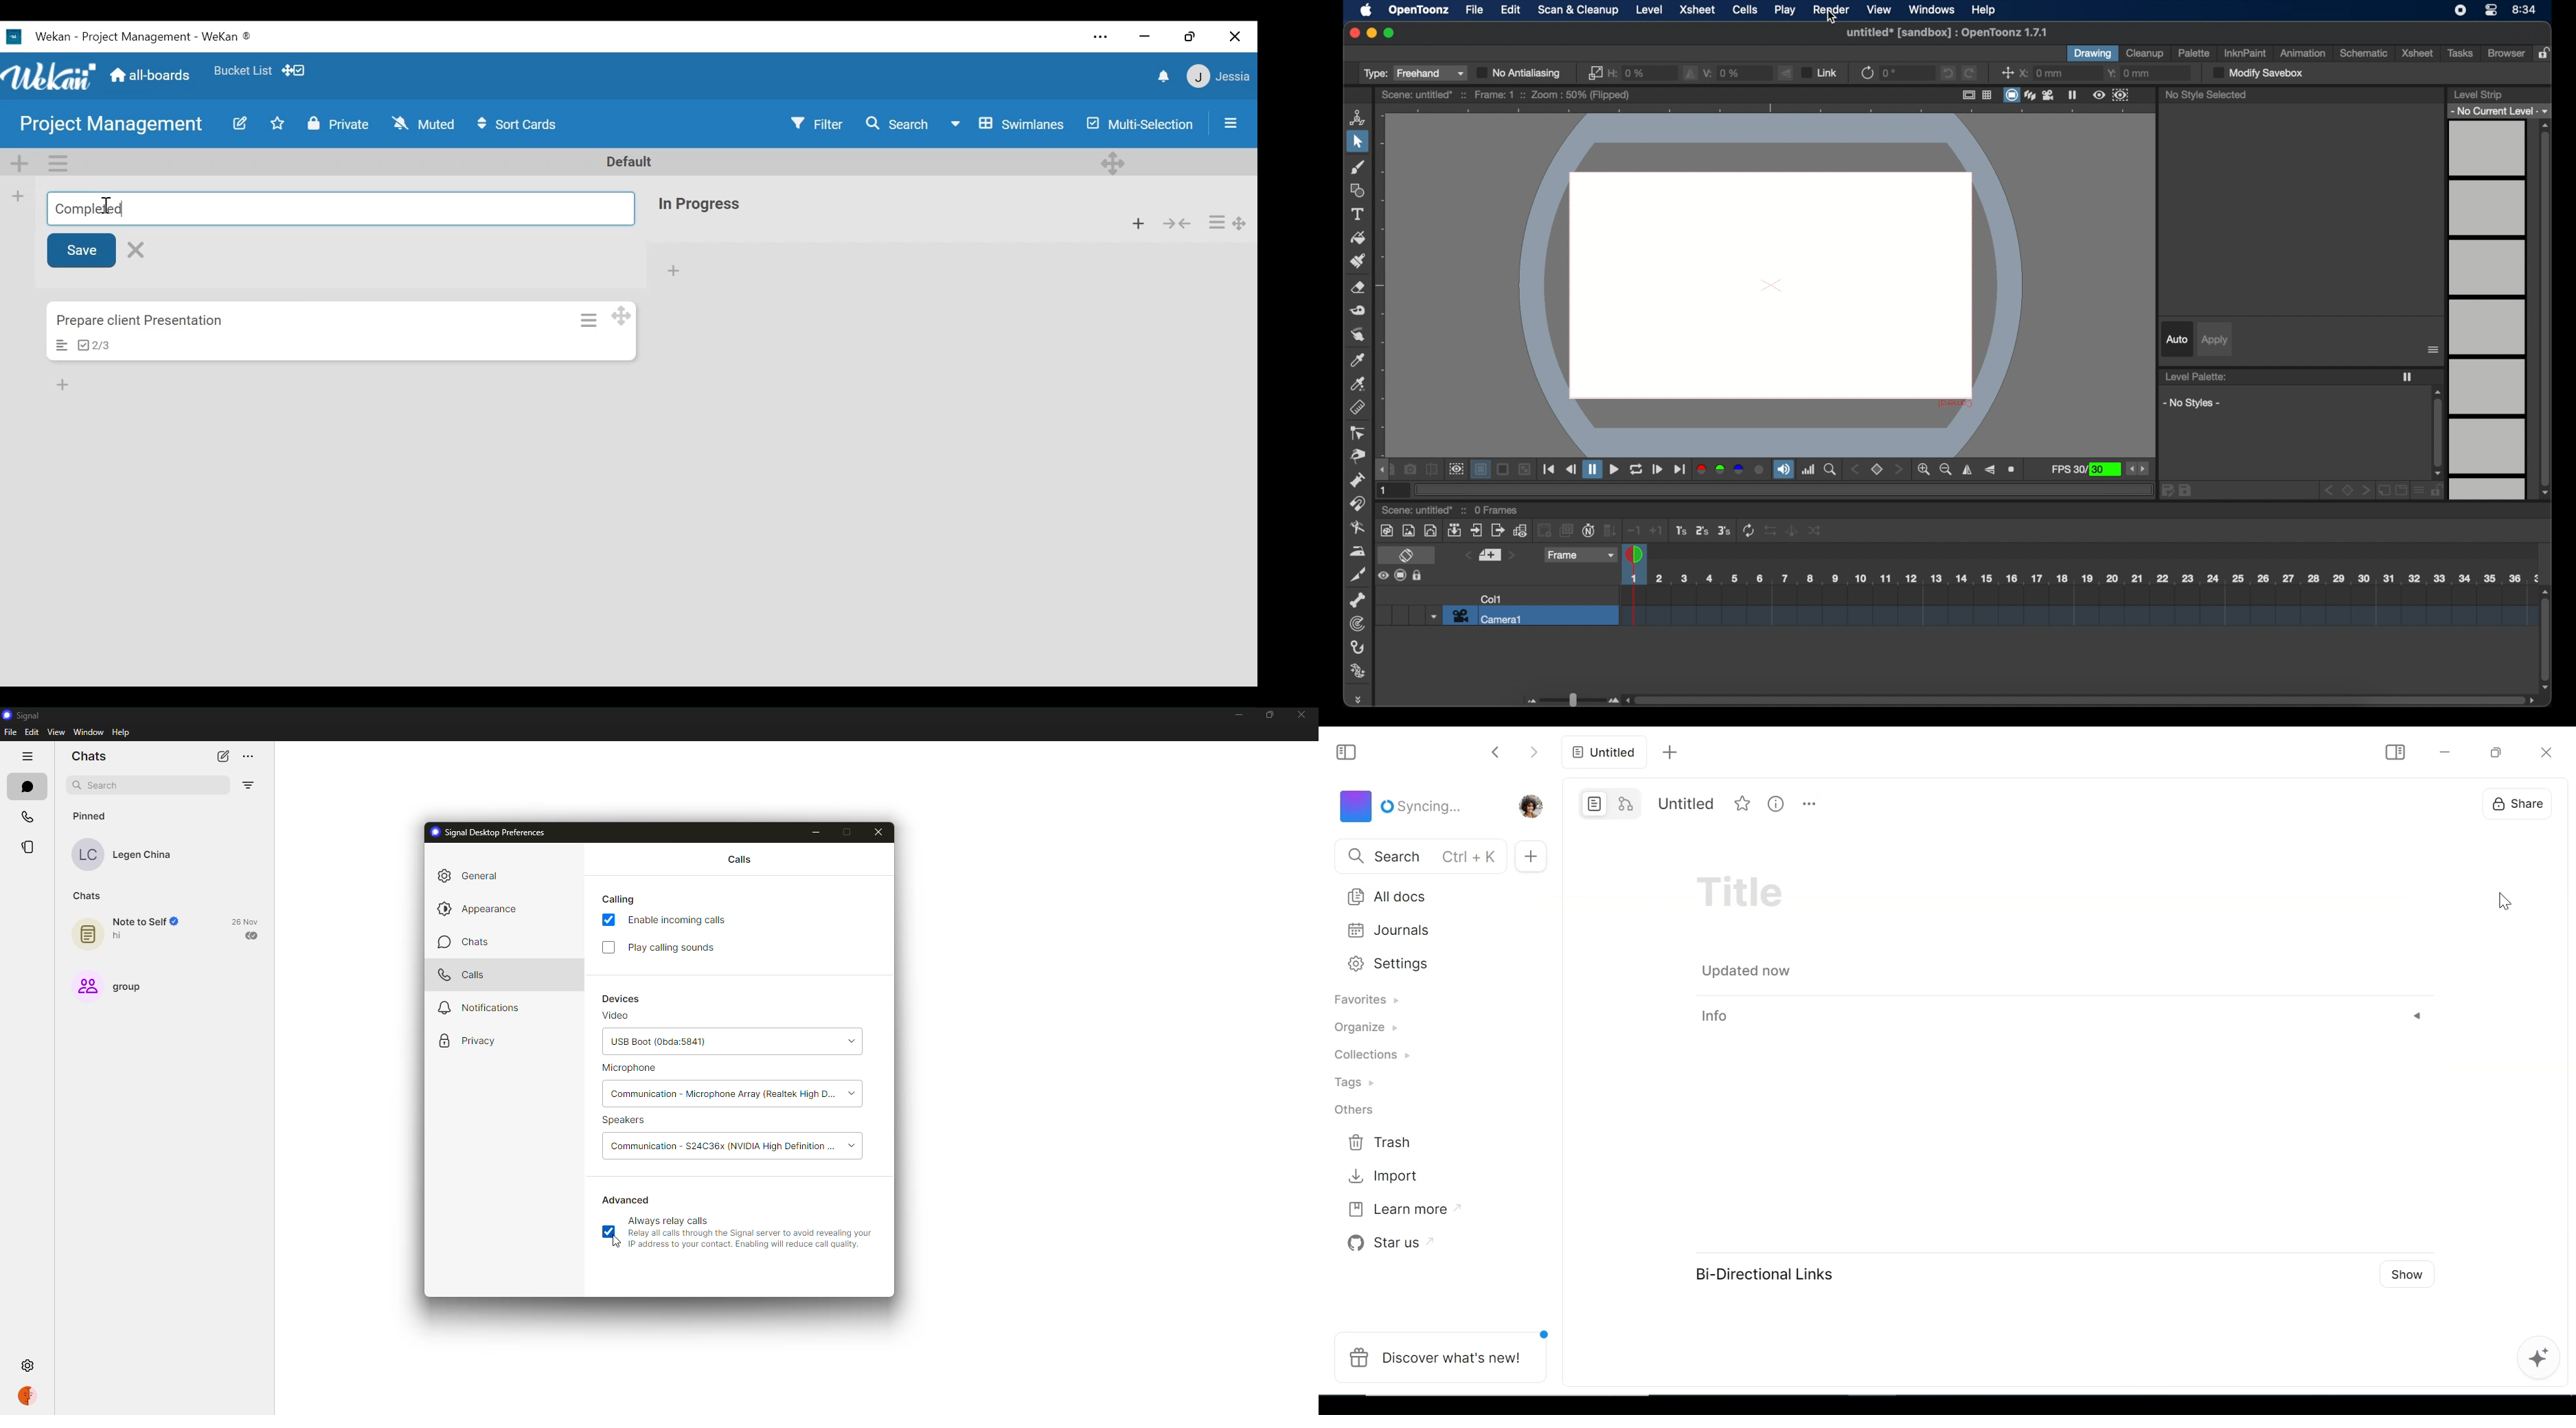  Describe the element at coordinates (1301, 714) in the screenshot. I see `close` at that location.